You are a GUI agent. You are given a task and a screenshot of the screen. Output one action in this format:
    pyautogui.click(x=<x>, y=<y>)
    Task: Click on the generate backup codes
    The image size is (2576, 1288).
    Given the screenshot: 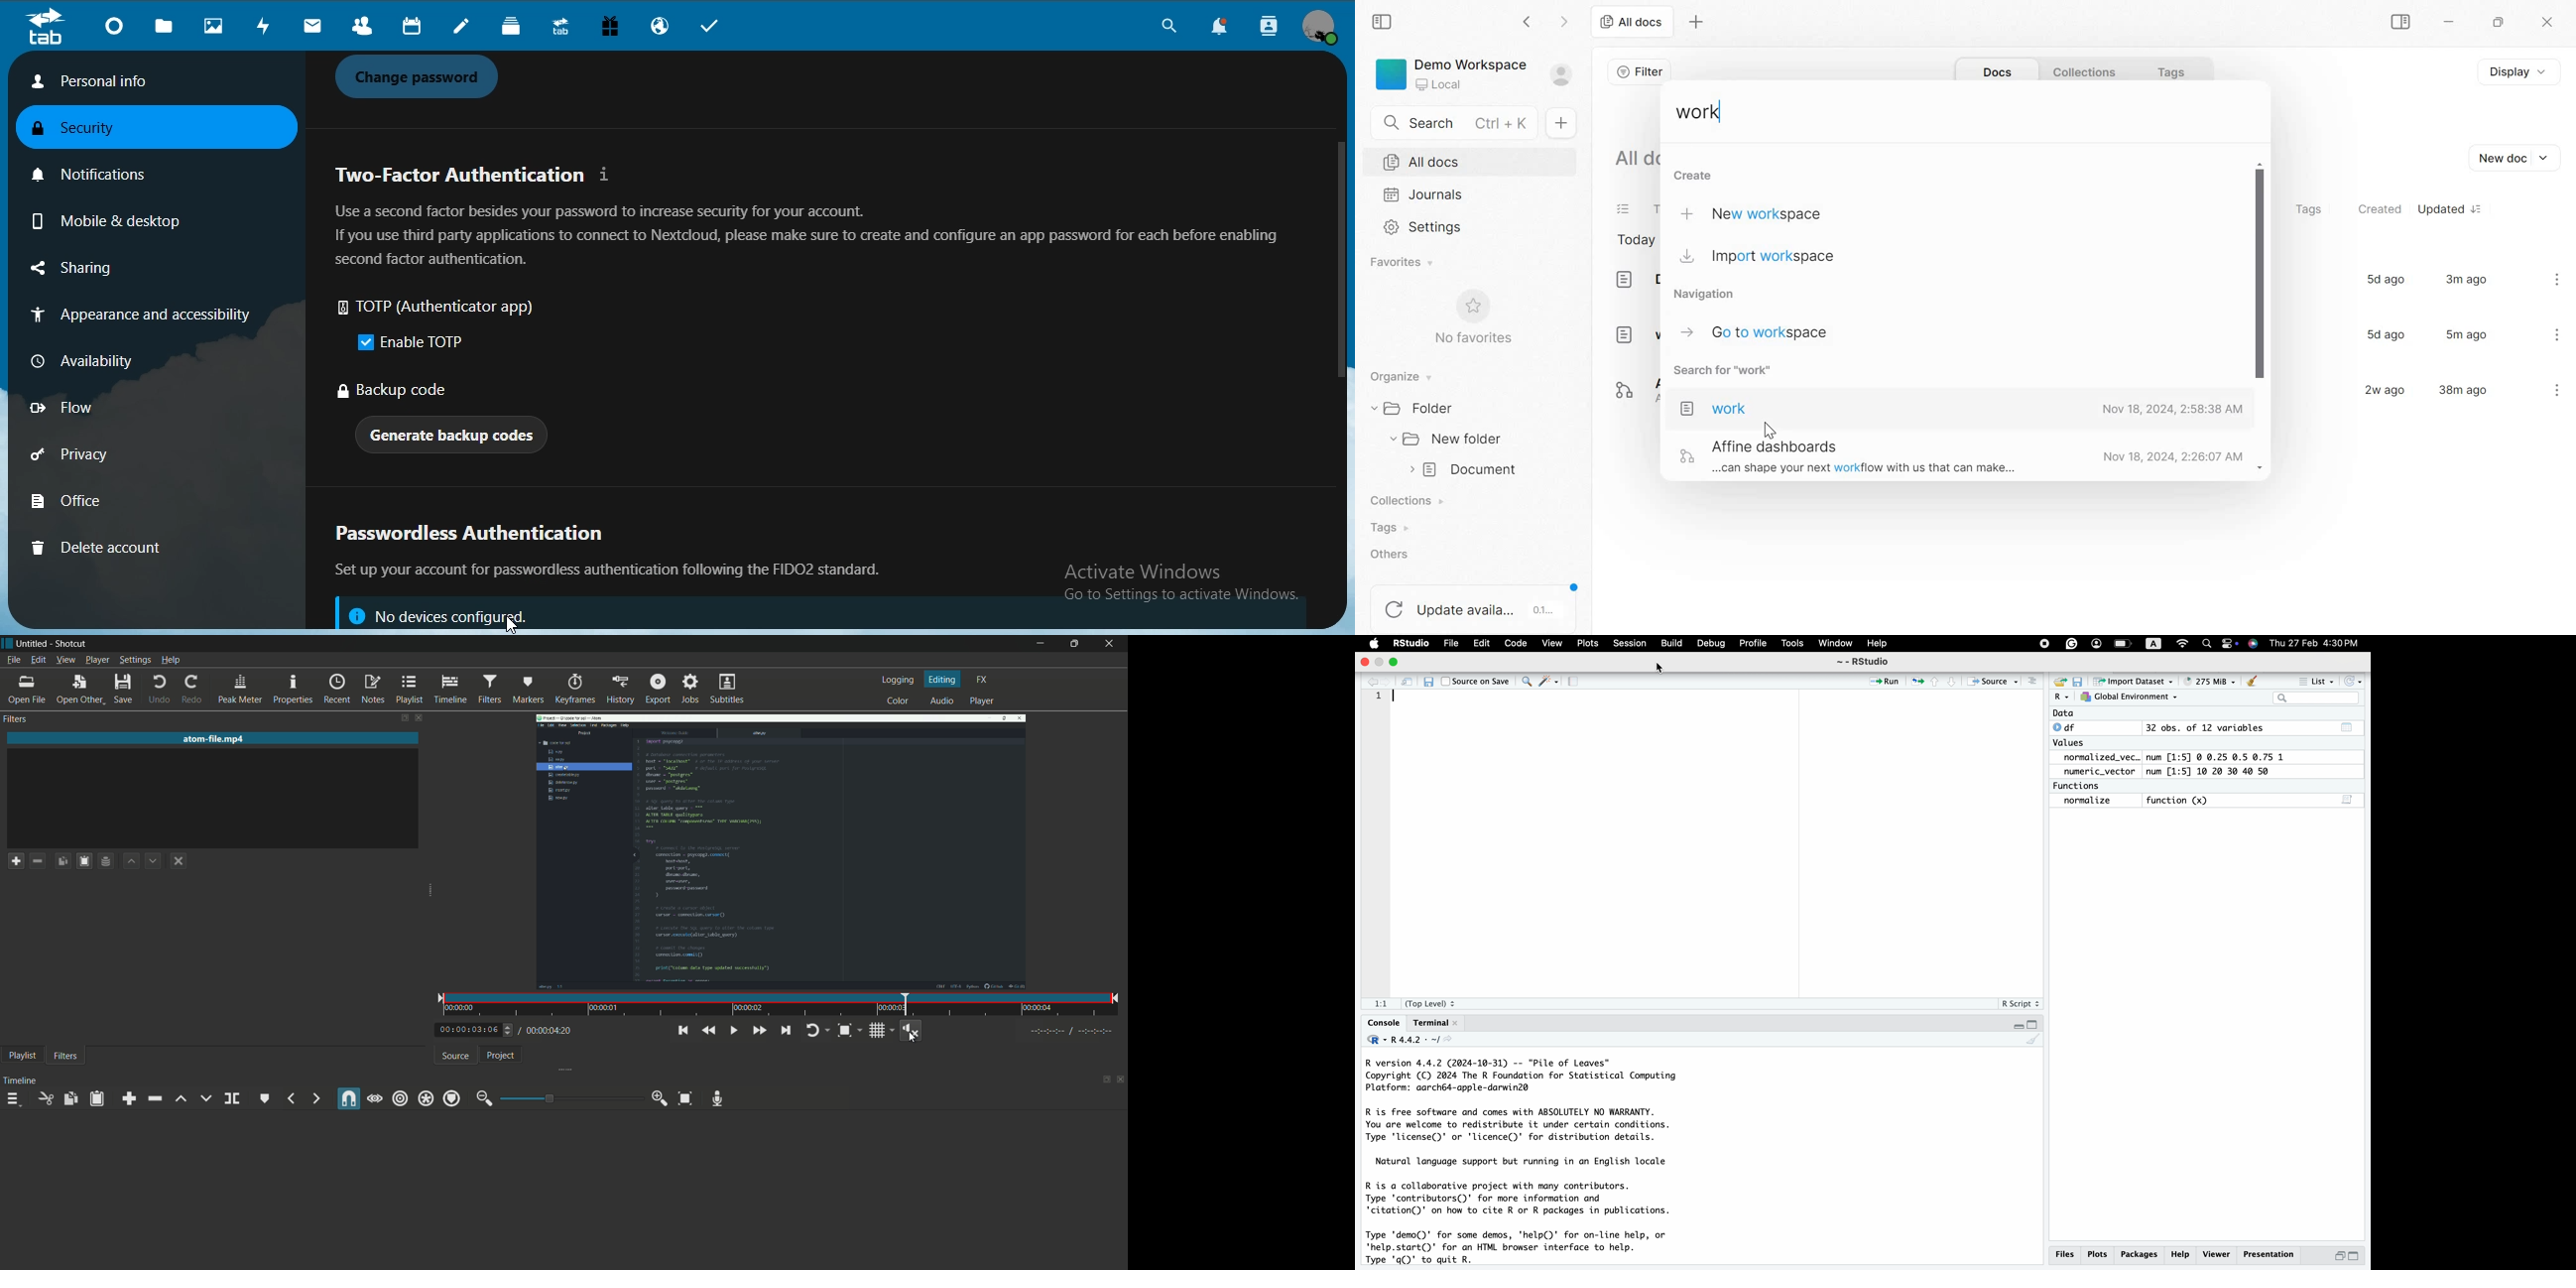 What is the action you would take?
    pyautogui.click(x=454, y=438)
    